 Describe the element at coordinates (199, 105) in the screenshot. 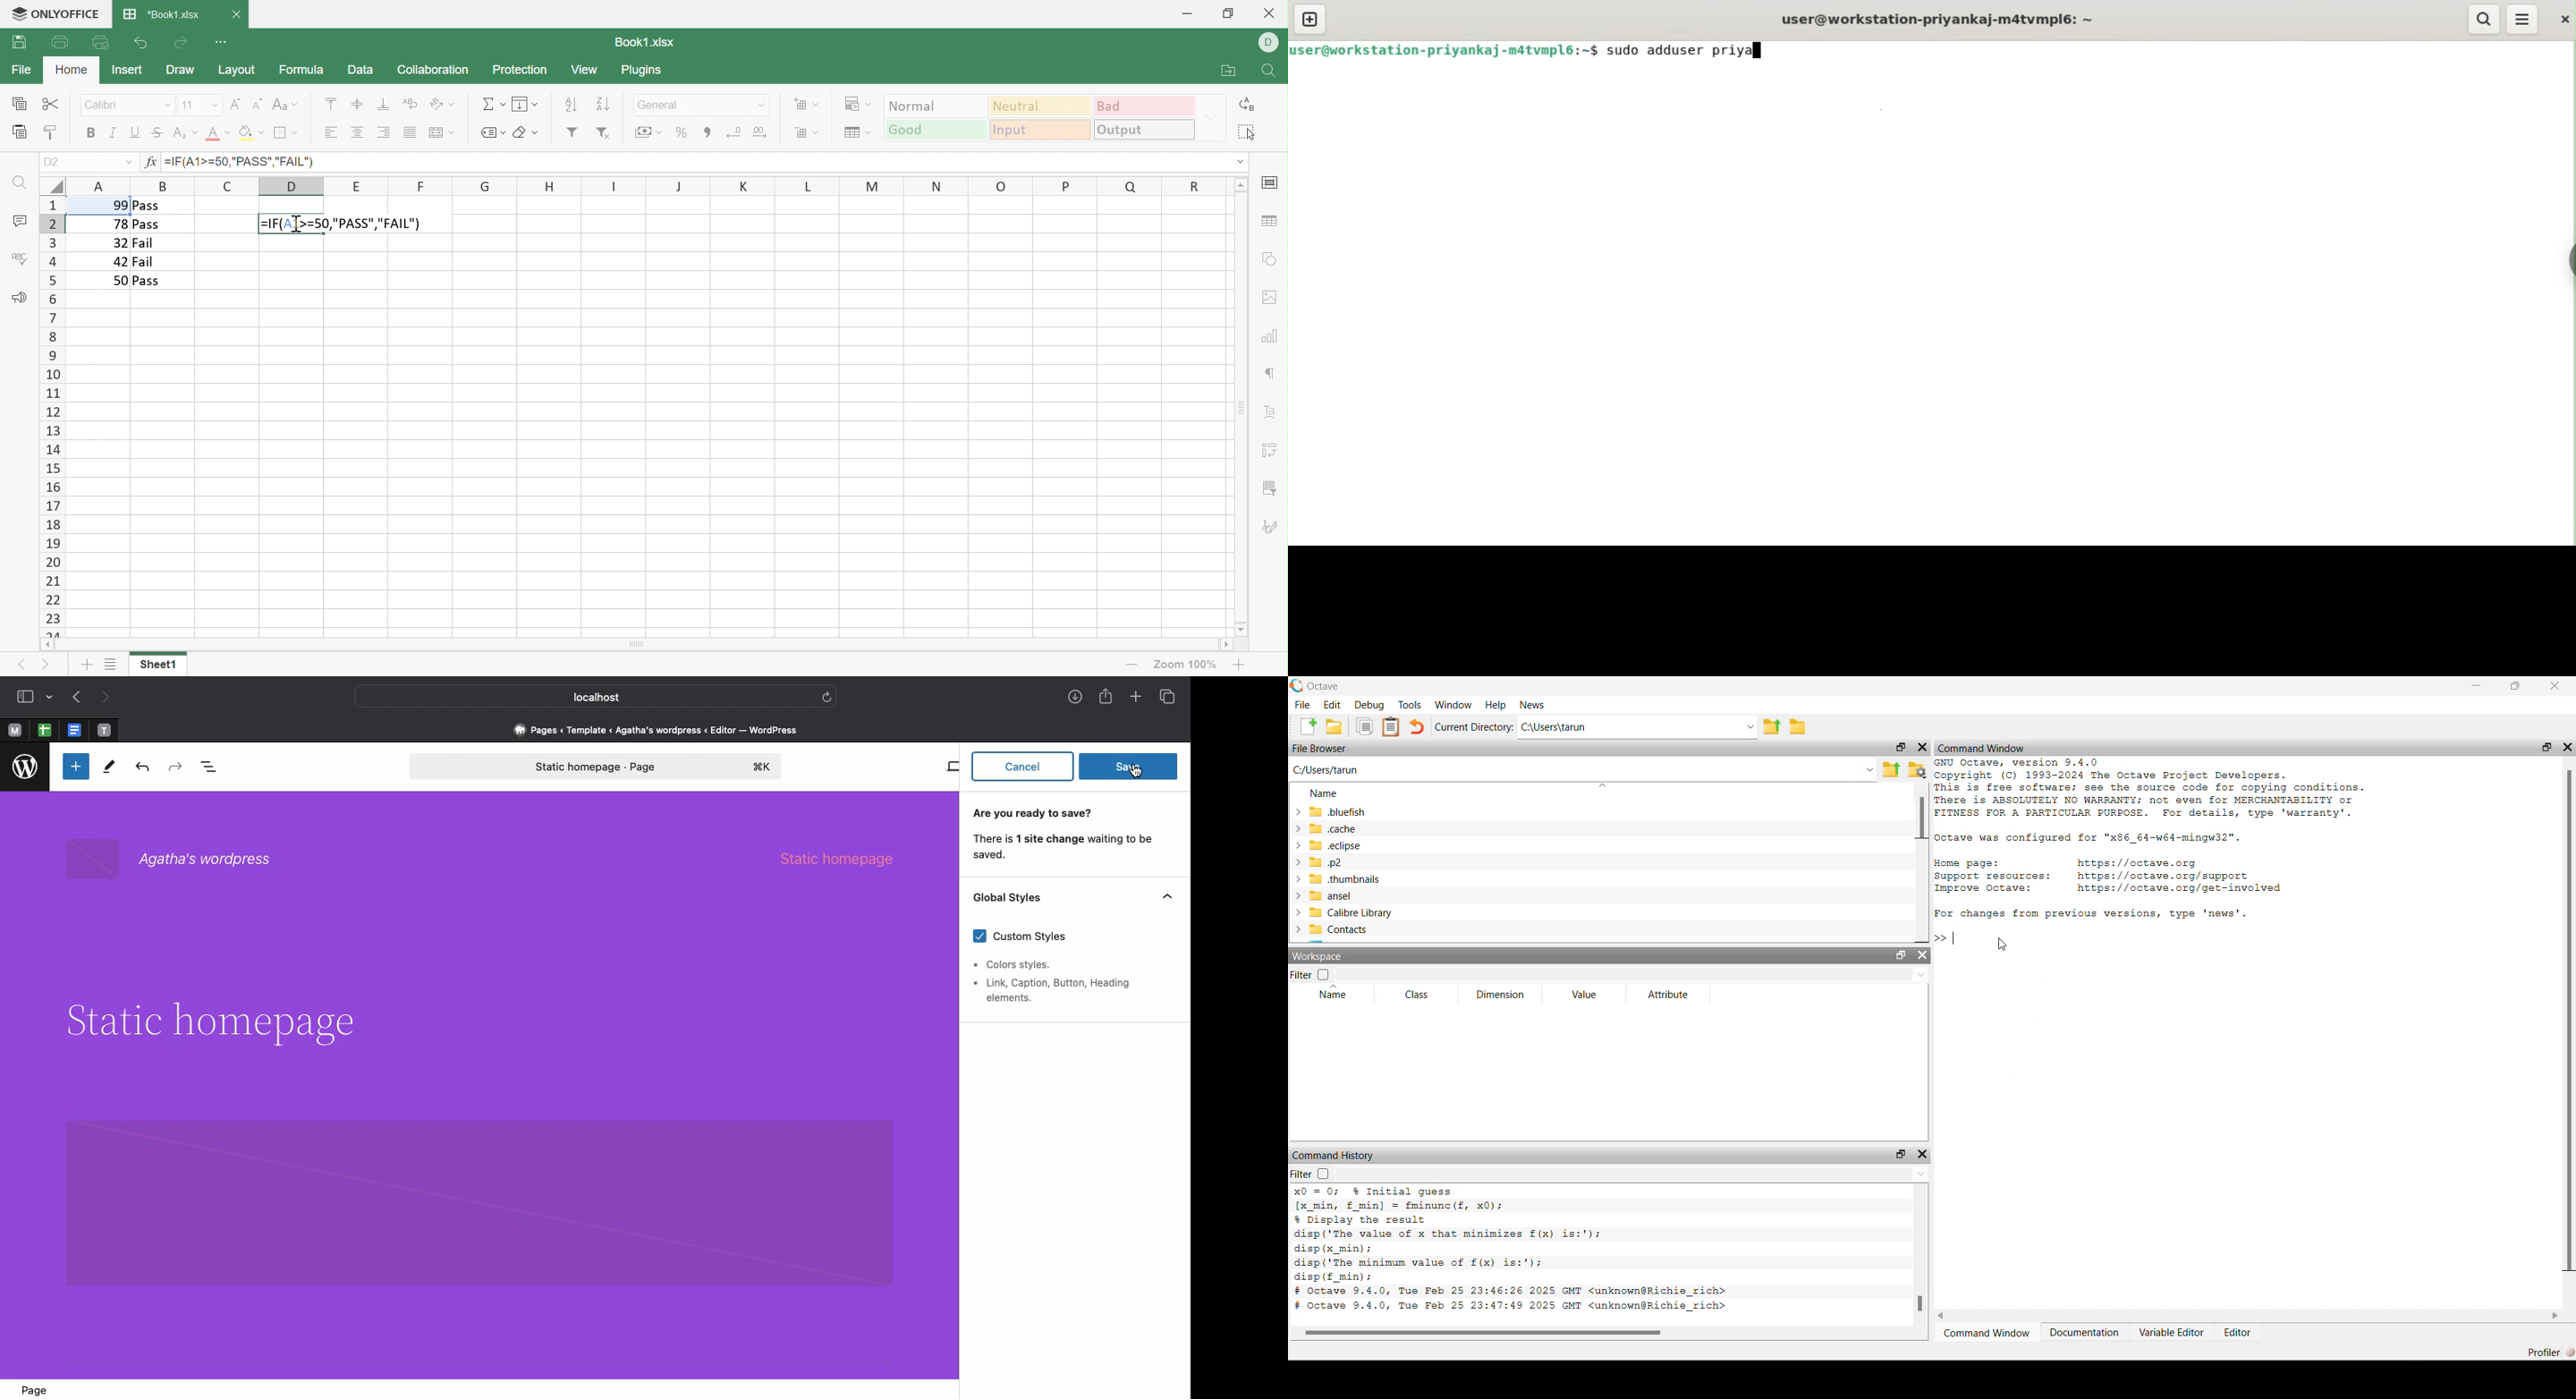

I see `Font size` at that location.